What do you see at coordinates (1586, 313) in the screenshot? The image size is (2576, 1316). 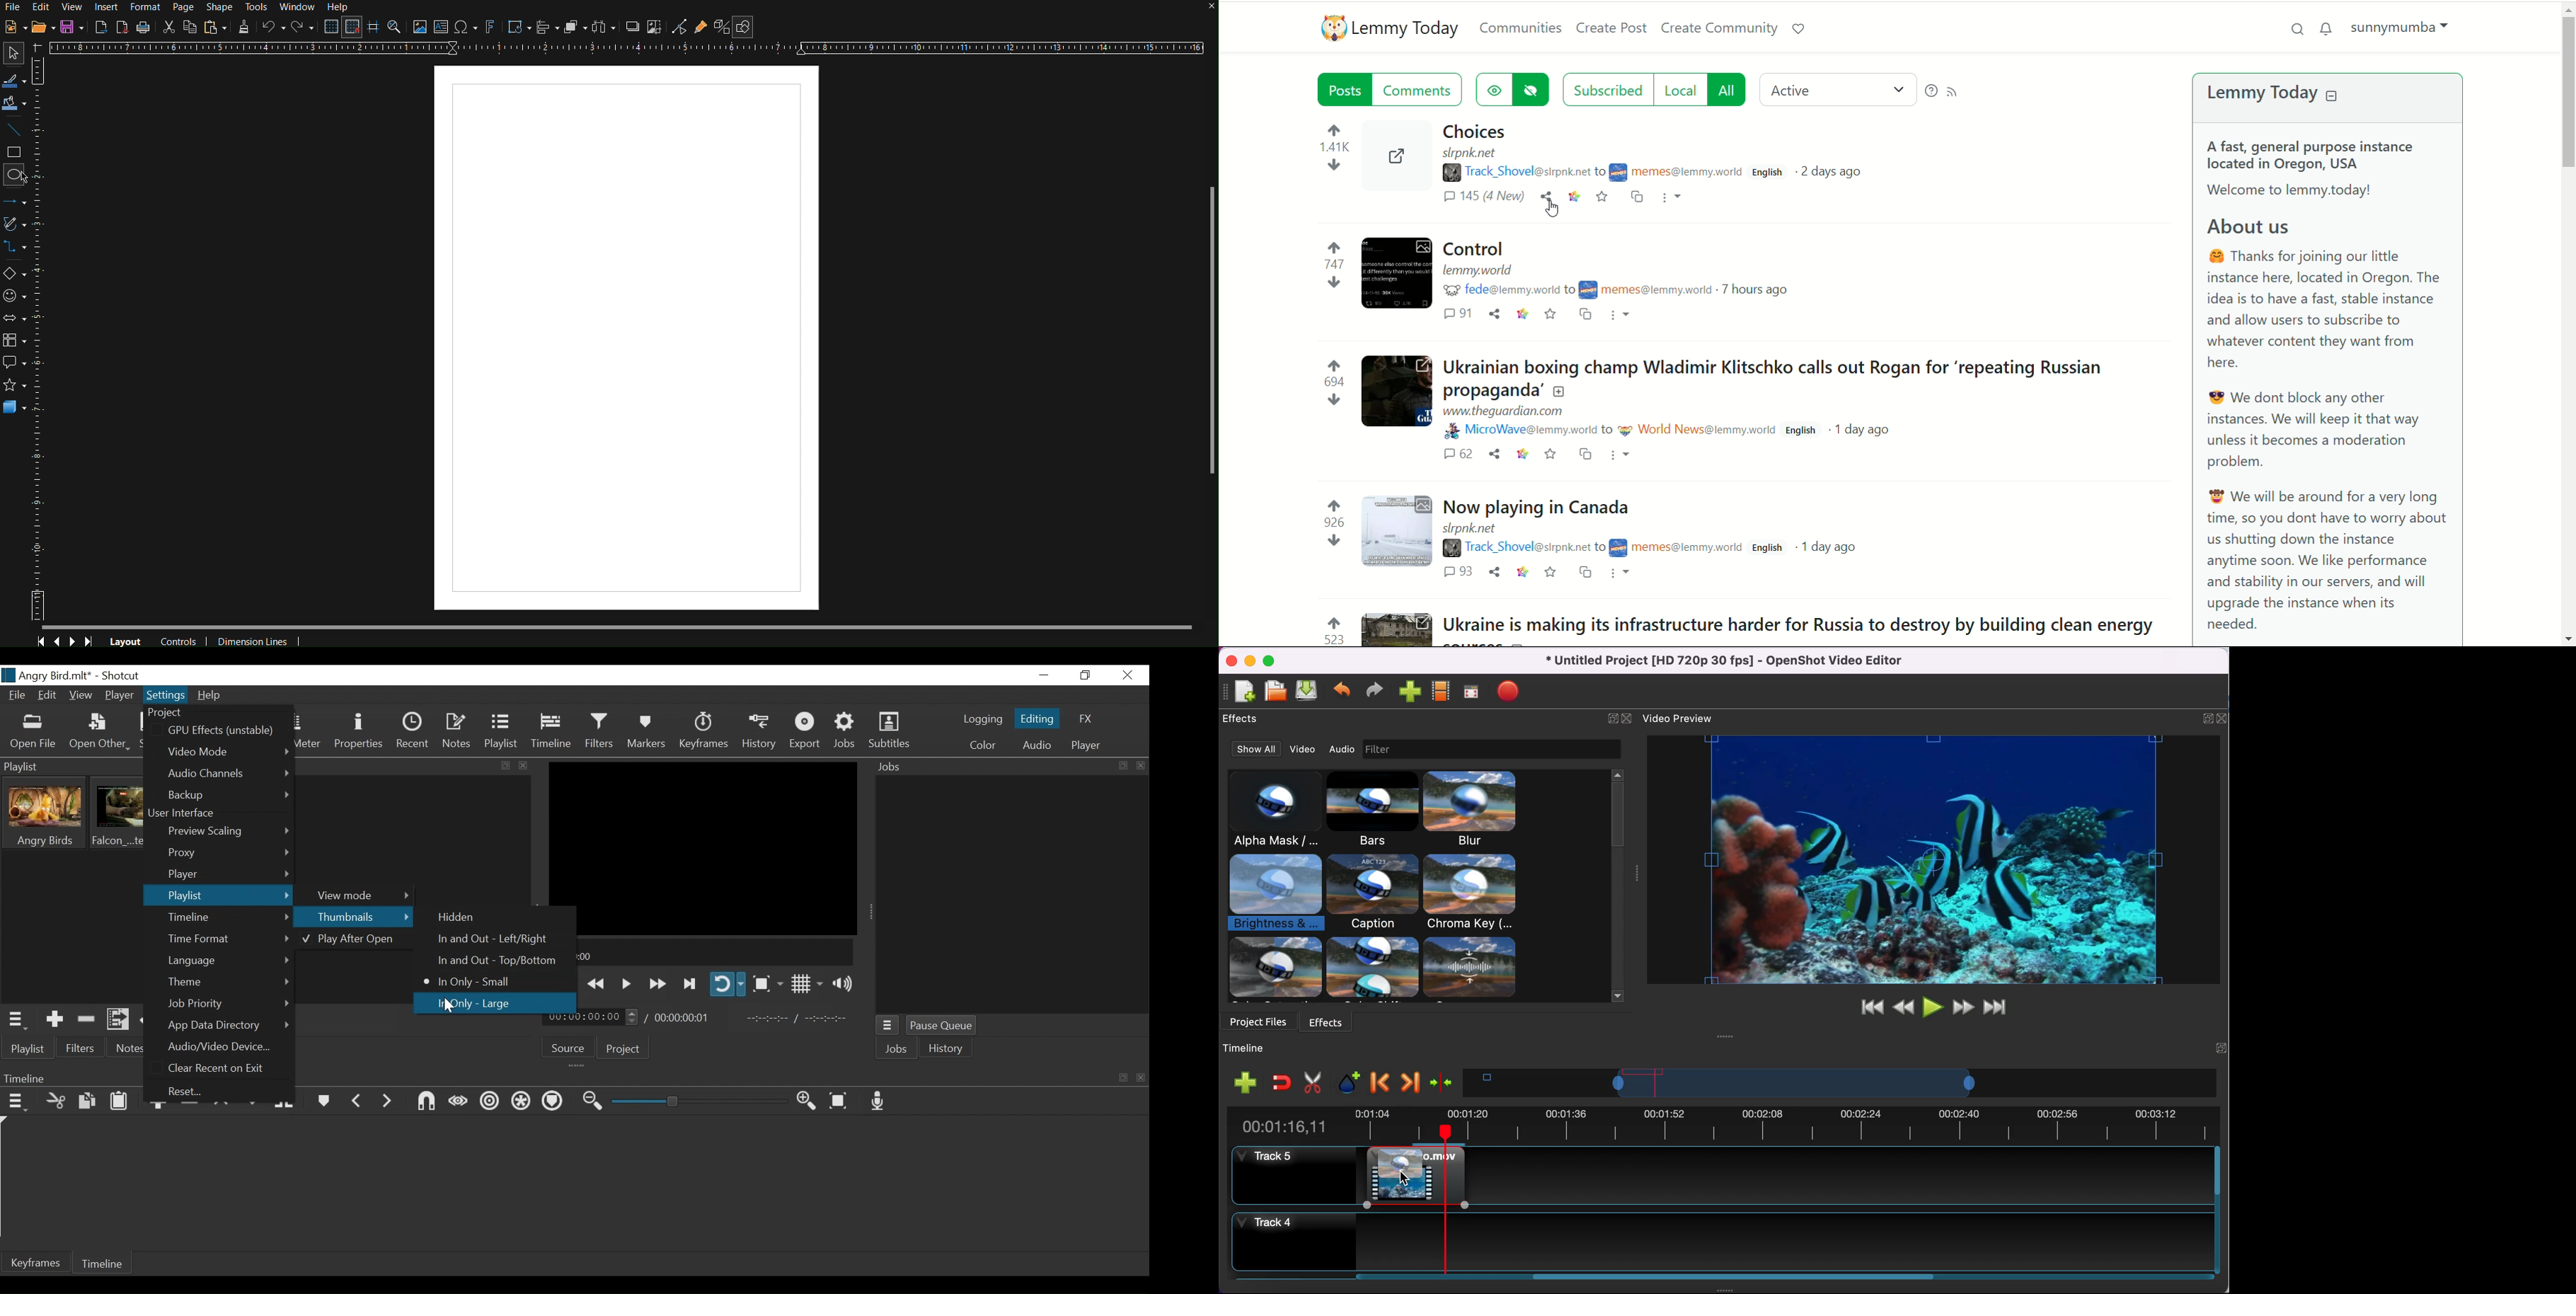 I see `cross post` at bounding box center [1586, 313].